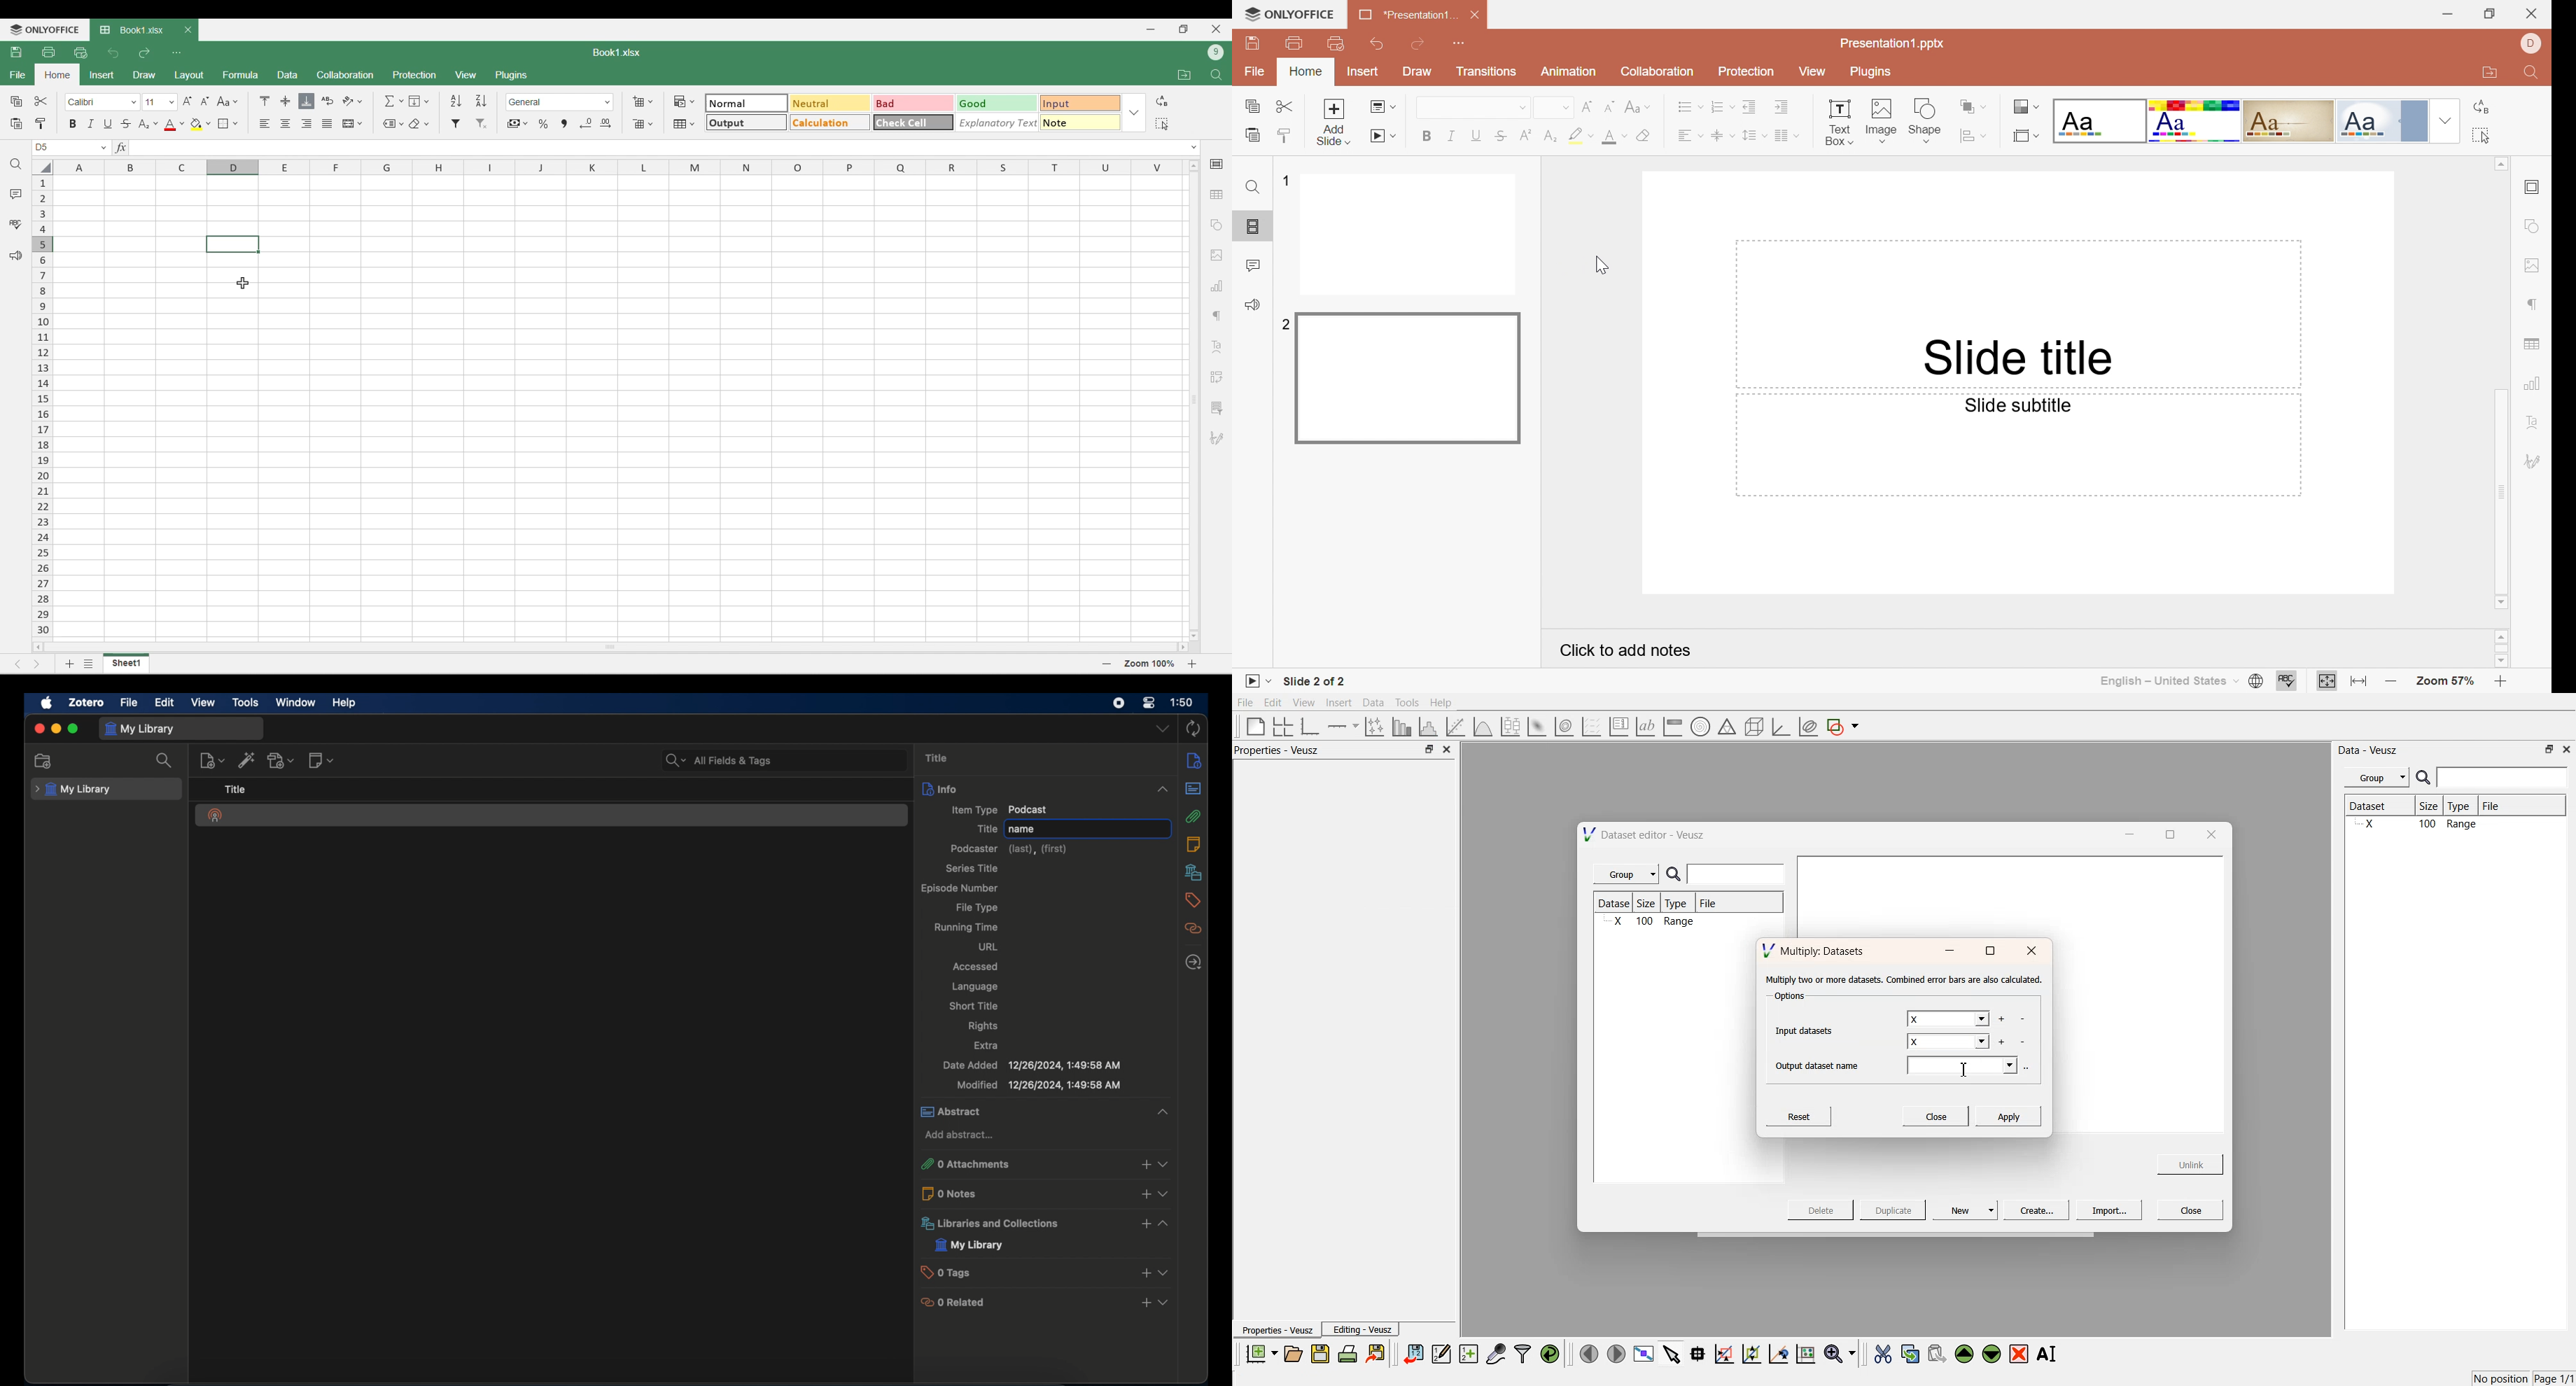 This screenshot has height=1400, width=2576. Describe the element at coordinates (2016, 407) in the screenshot. I see `Slide subtitle` at that location.